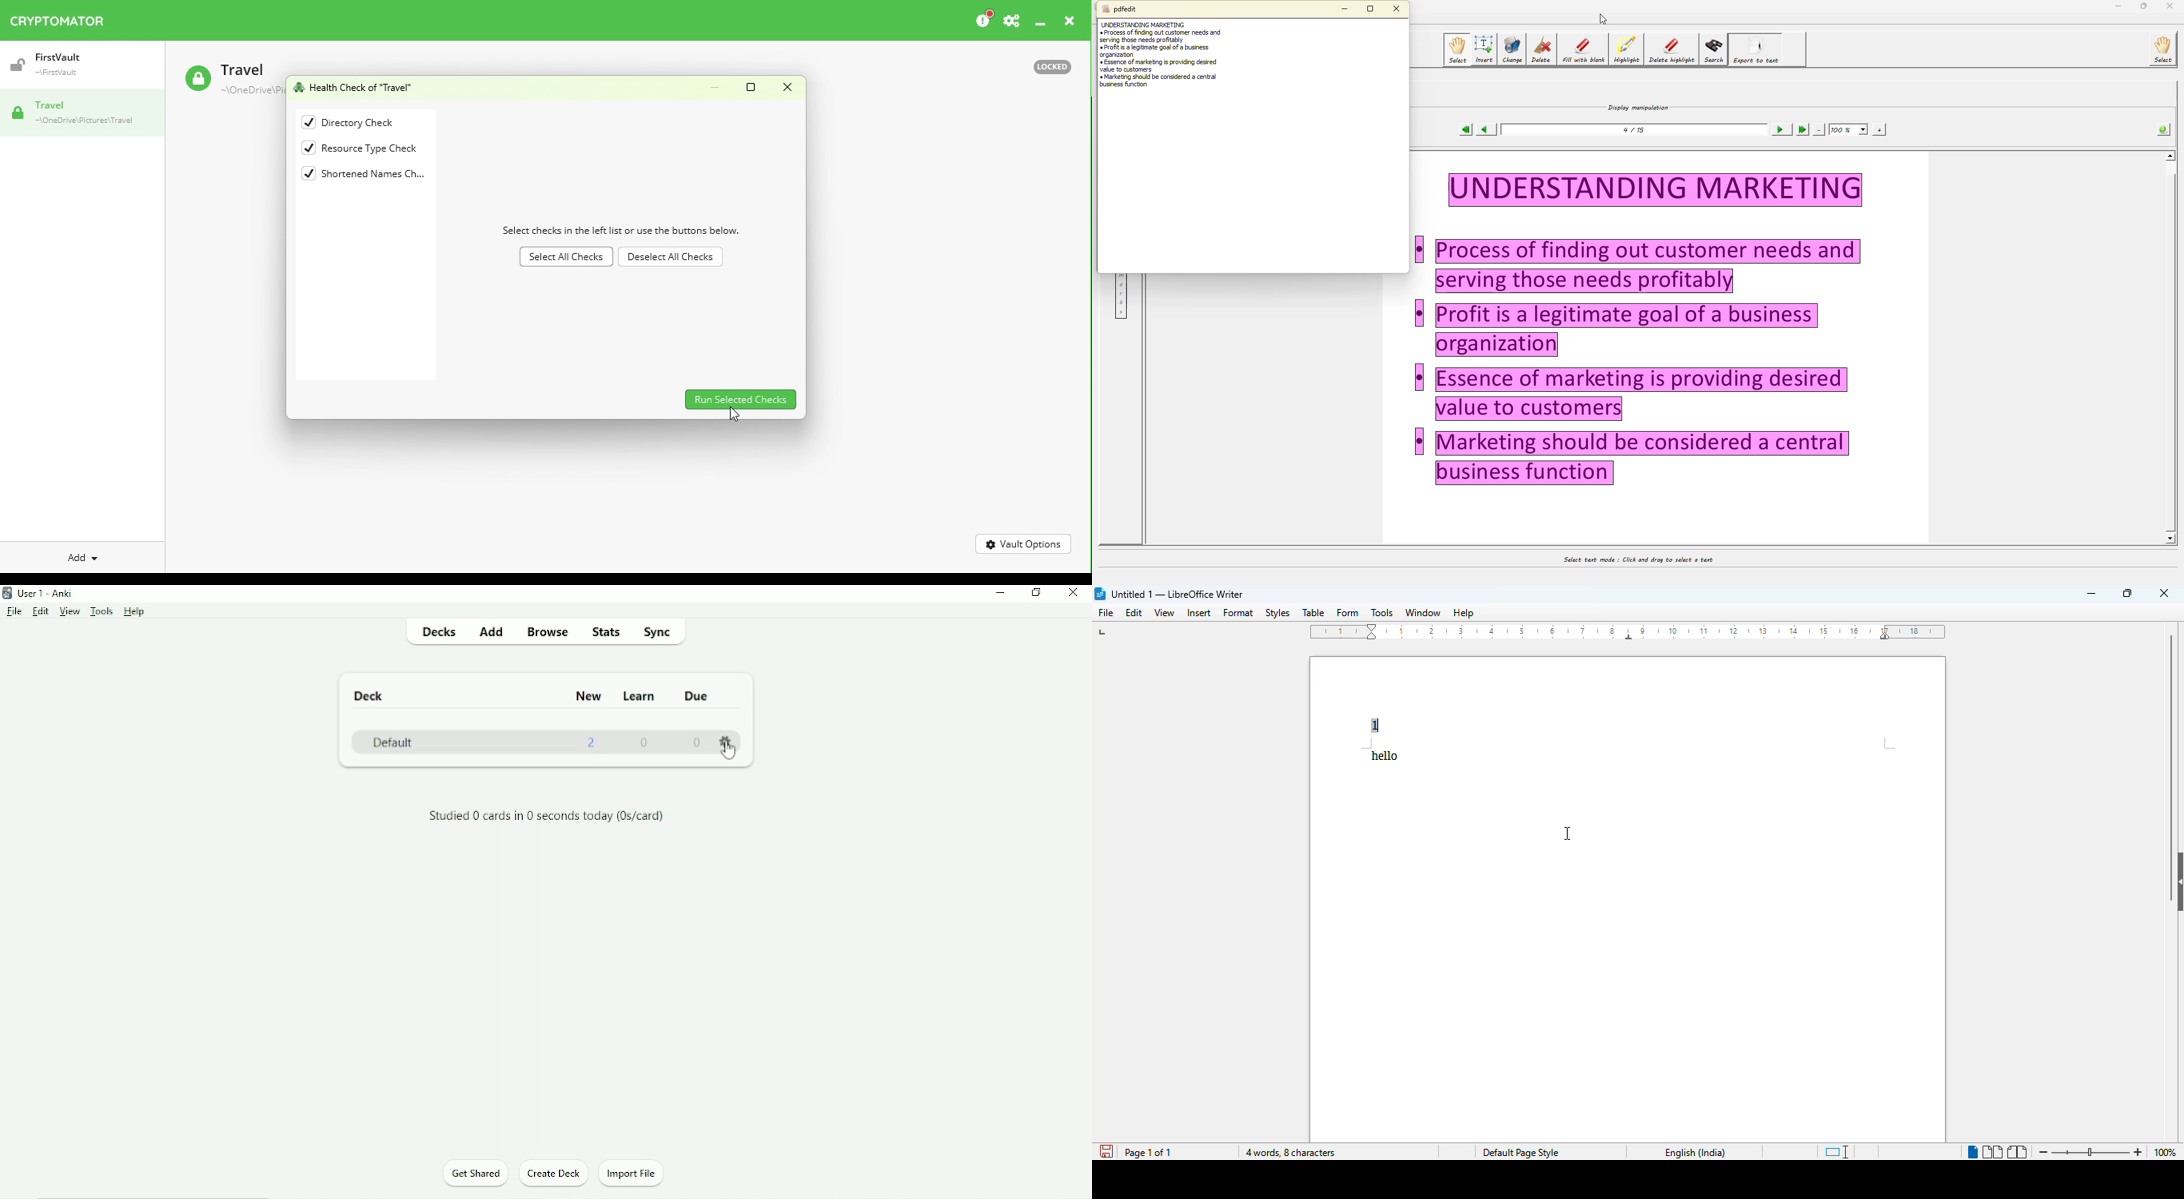  What do you see at coordinates (372, 696) in the screenshot?
I see `Deck` at bounding box center [372, 696].